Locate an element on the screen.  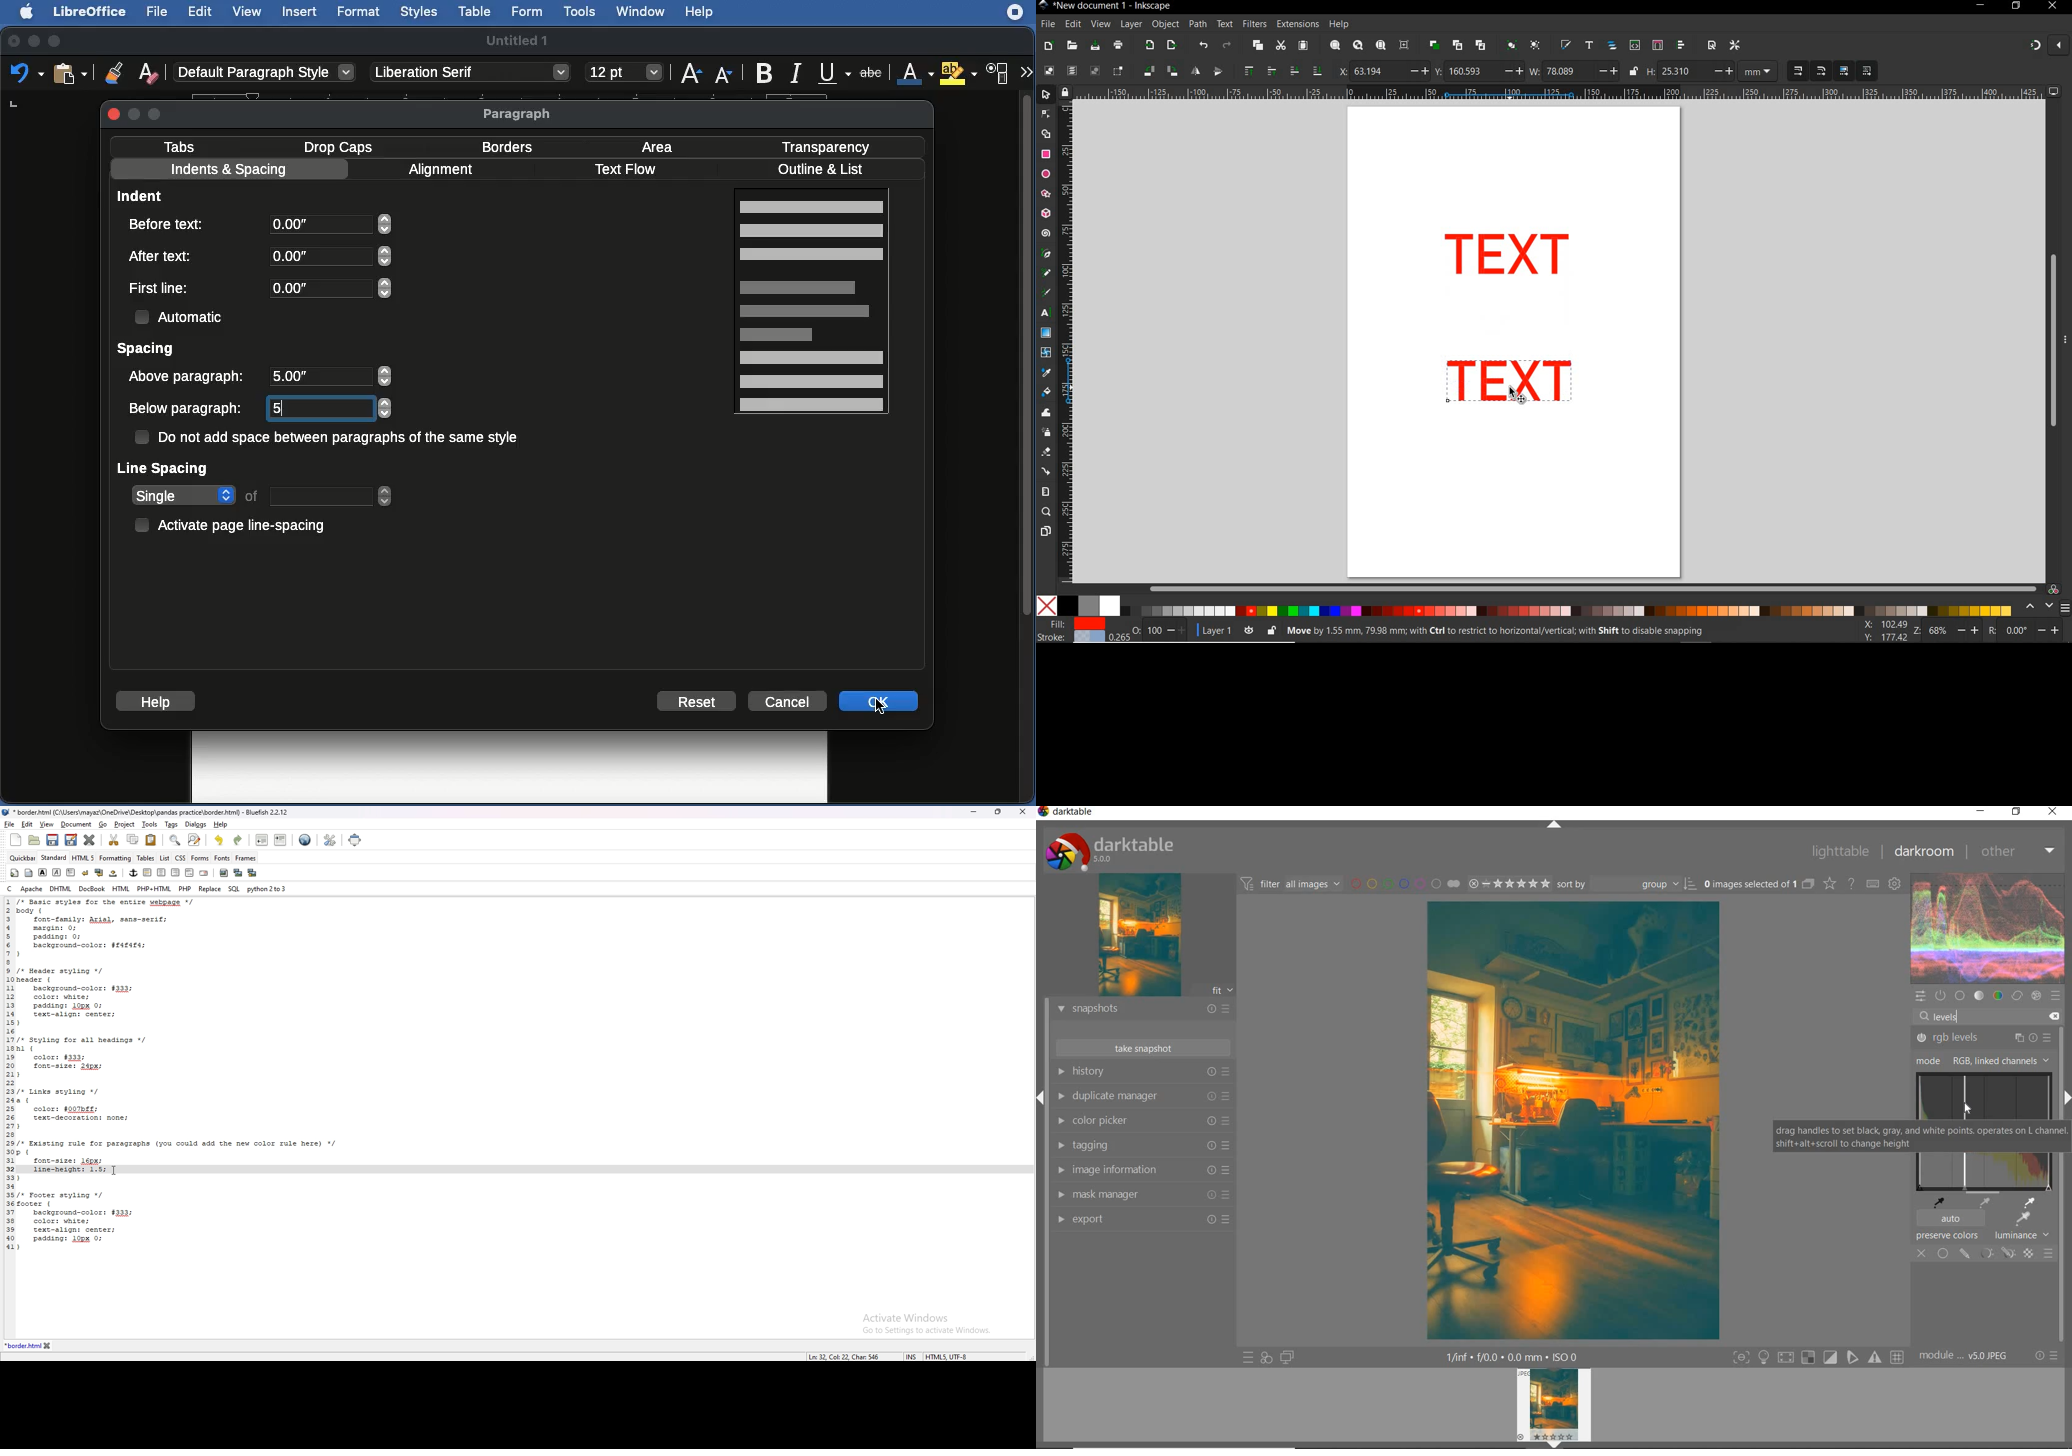
5.00" is located at coordinates (328, 375).